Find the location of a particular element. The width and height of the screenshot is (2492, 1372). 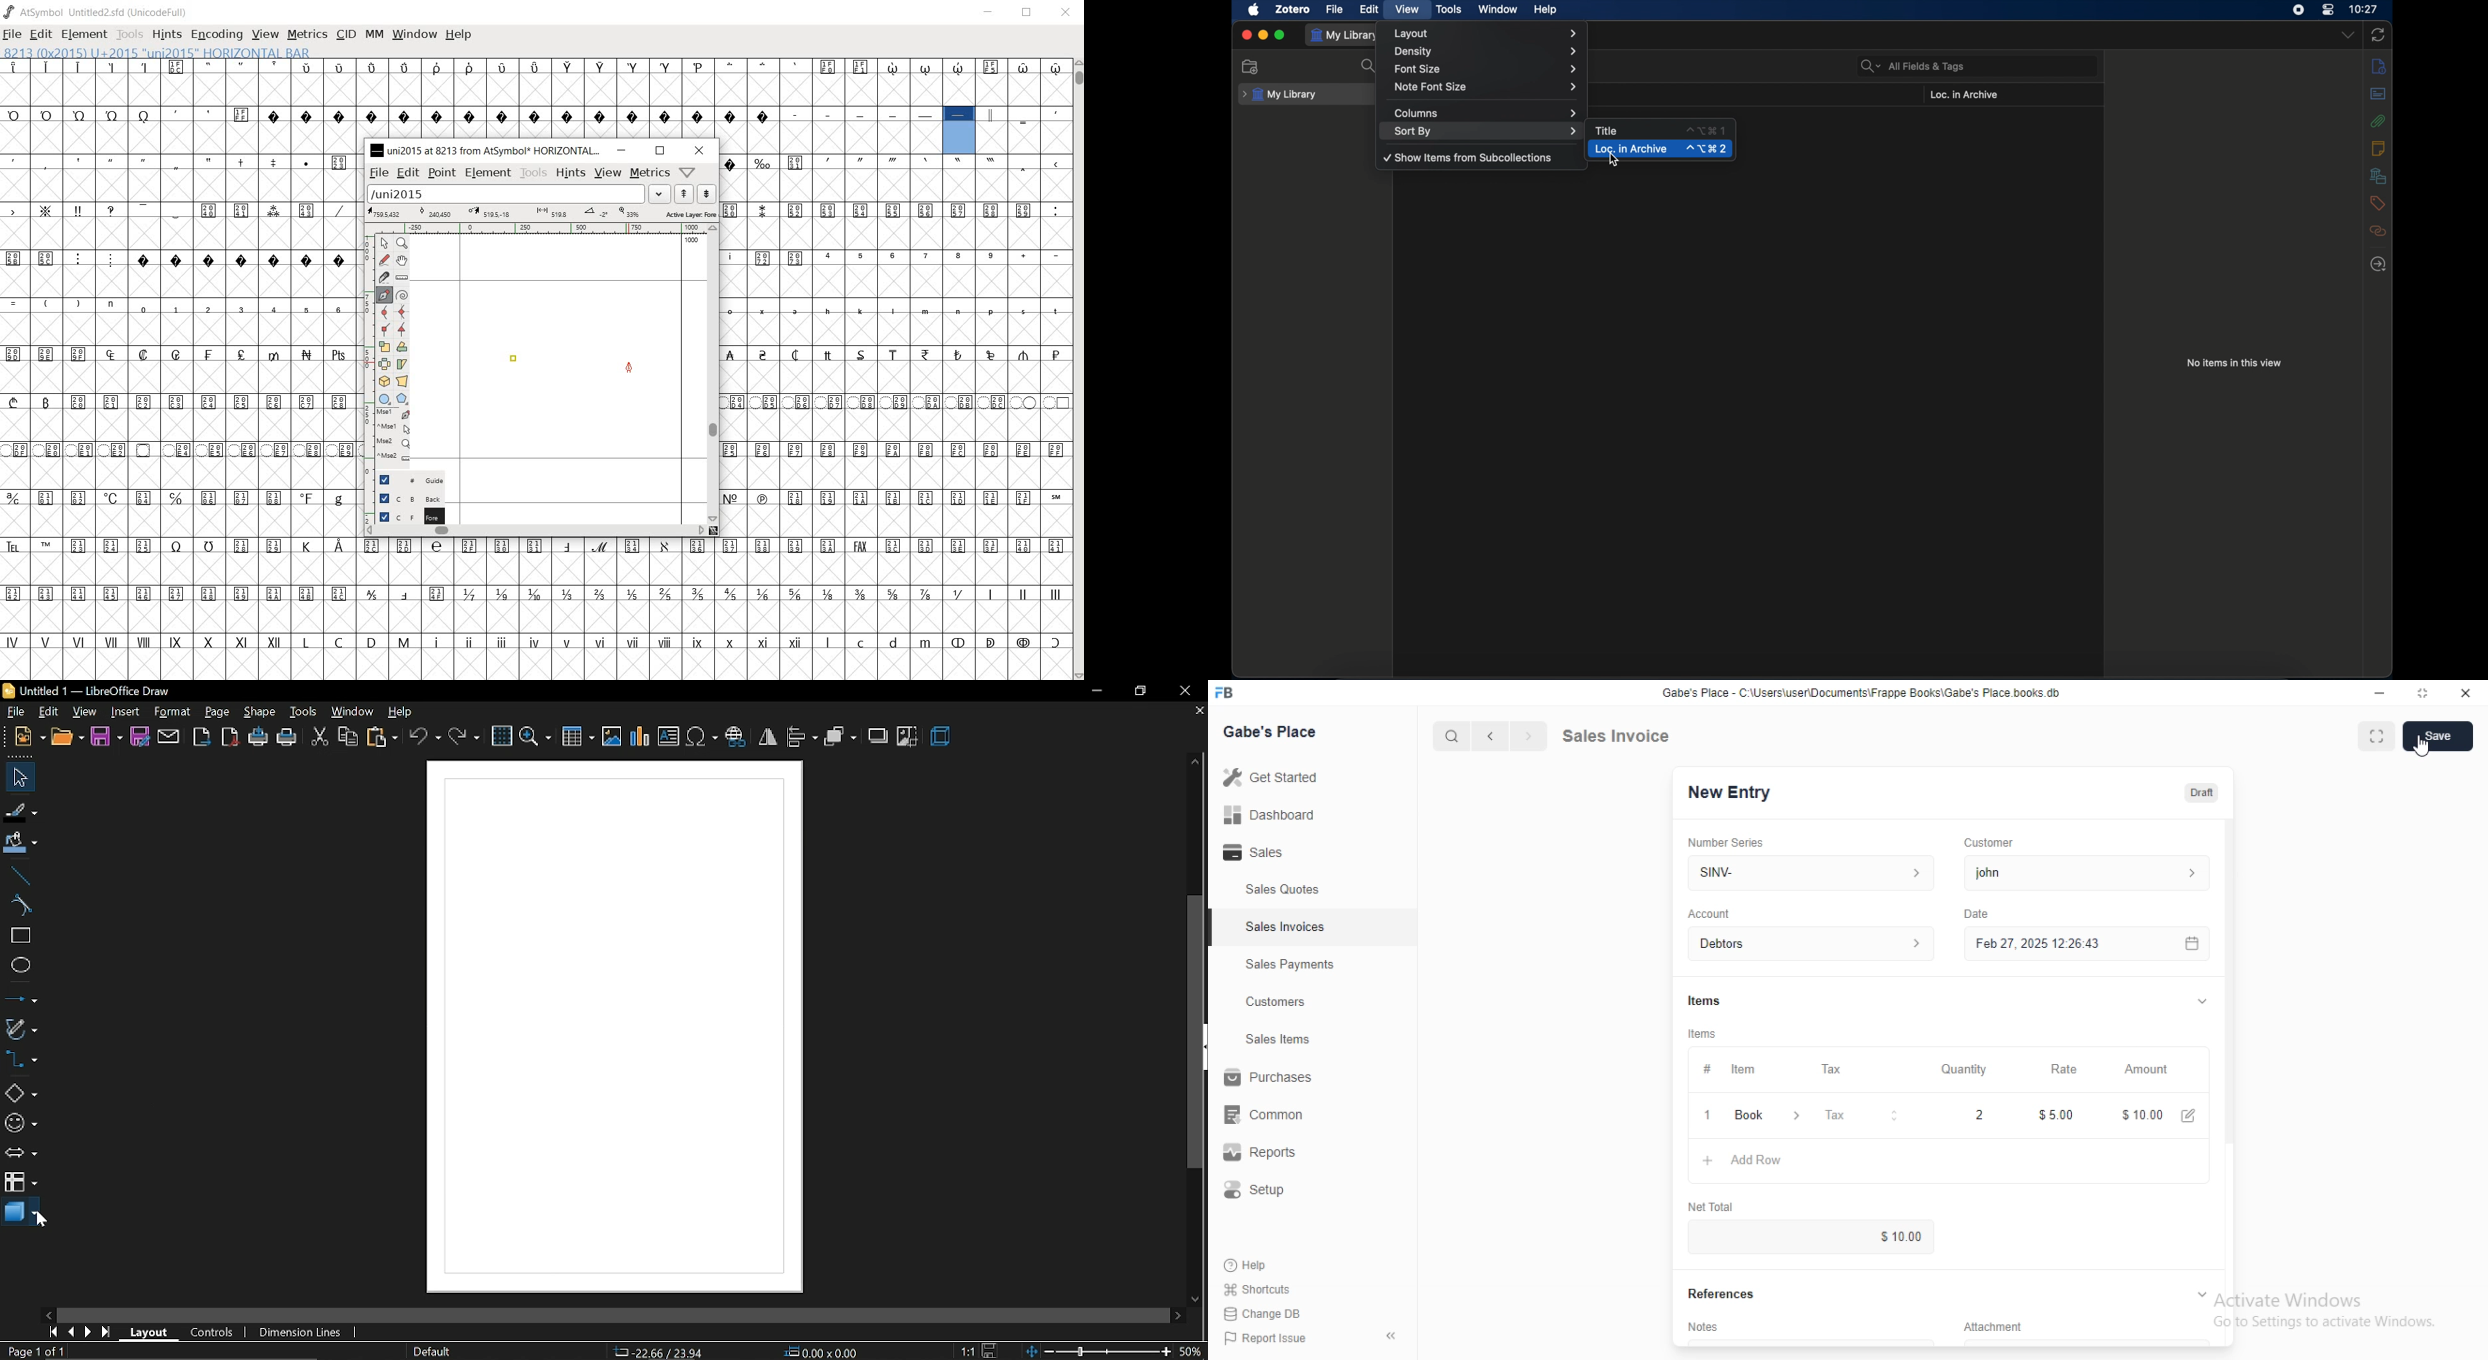

glyph characters is located at coordinates (896, 345).